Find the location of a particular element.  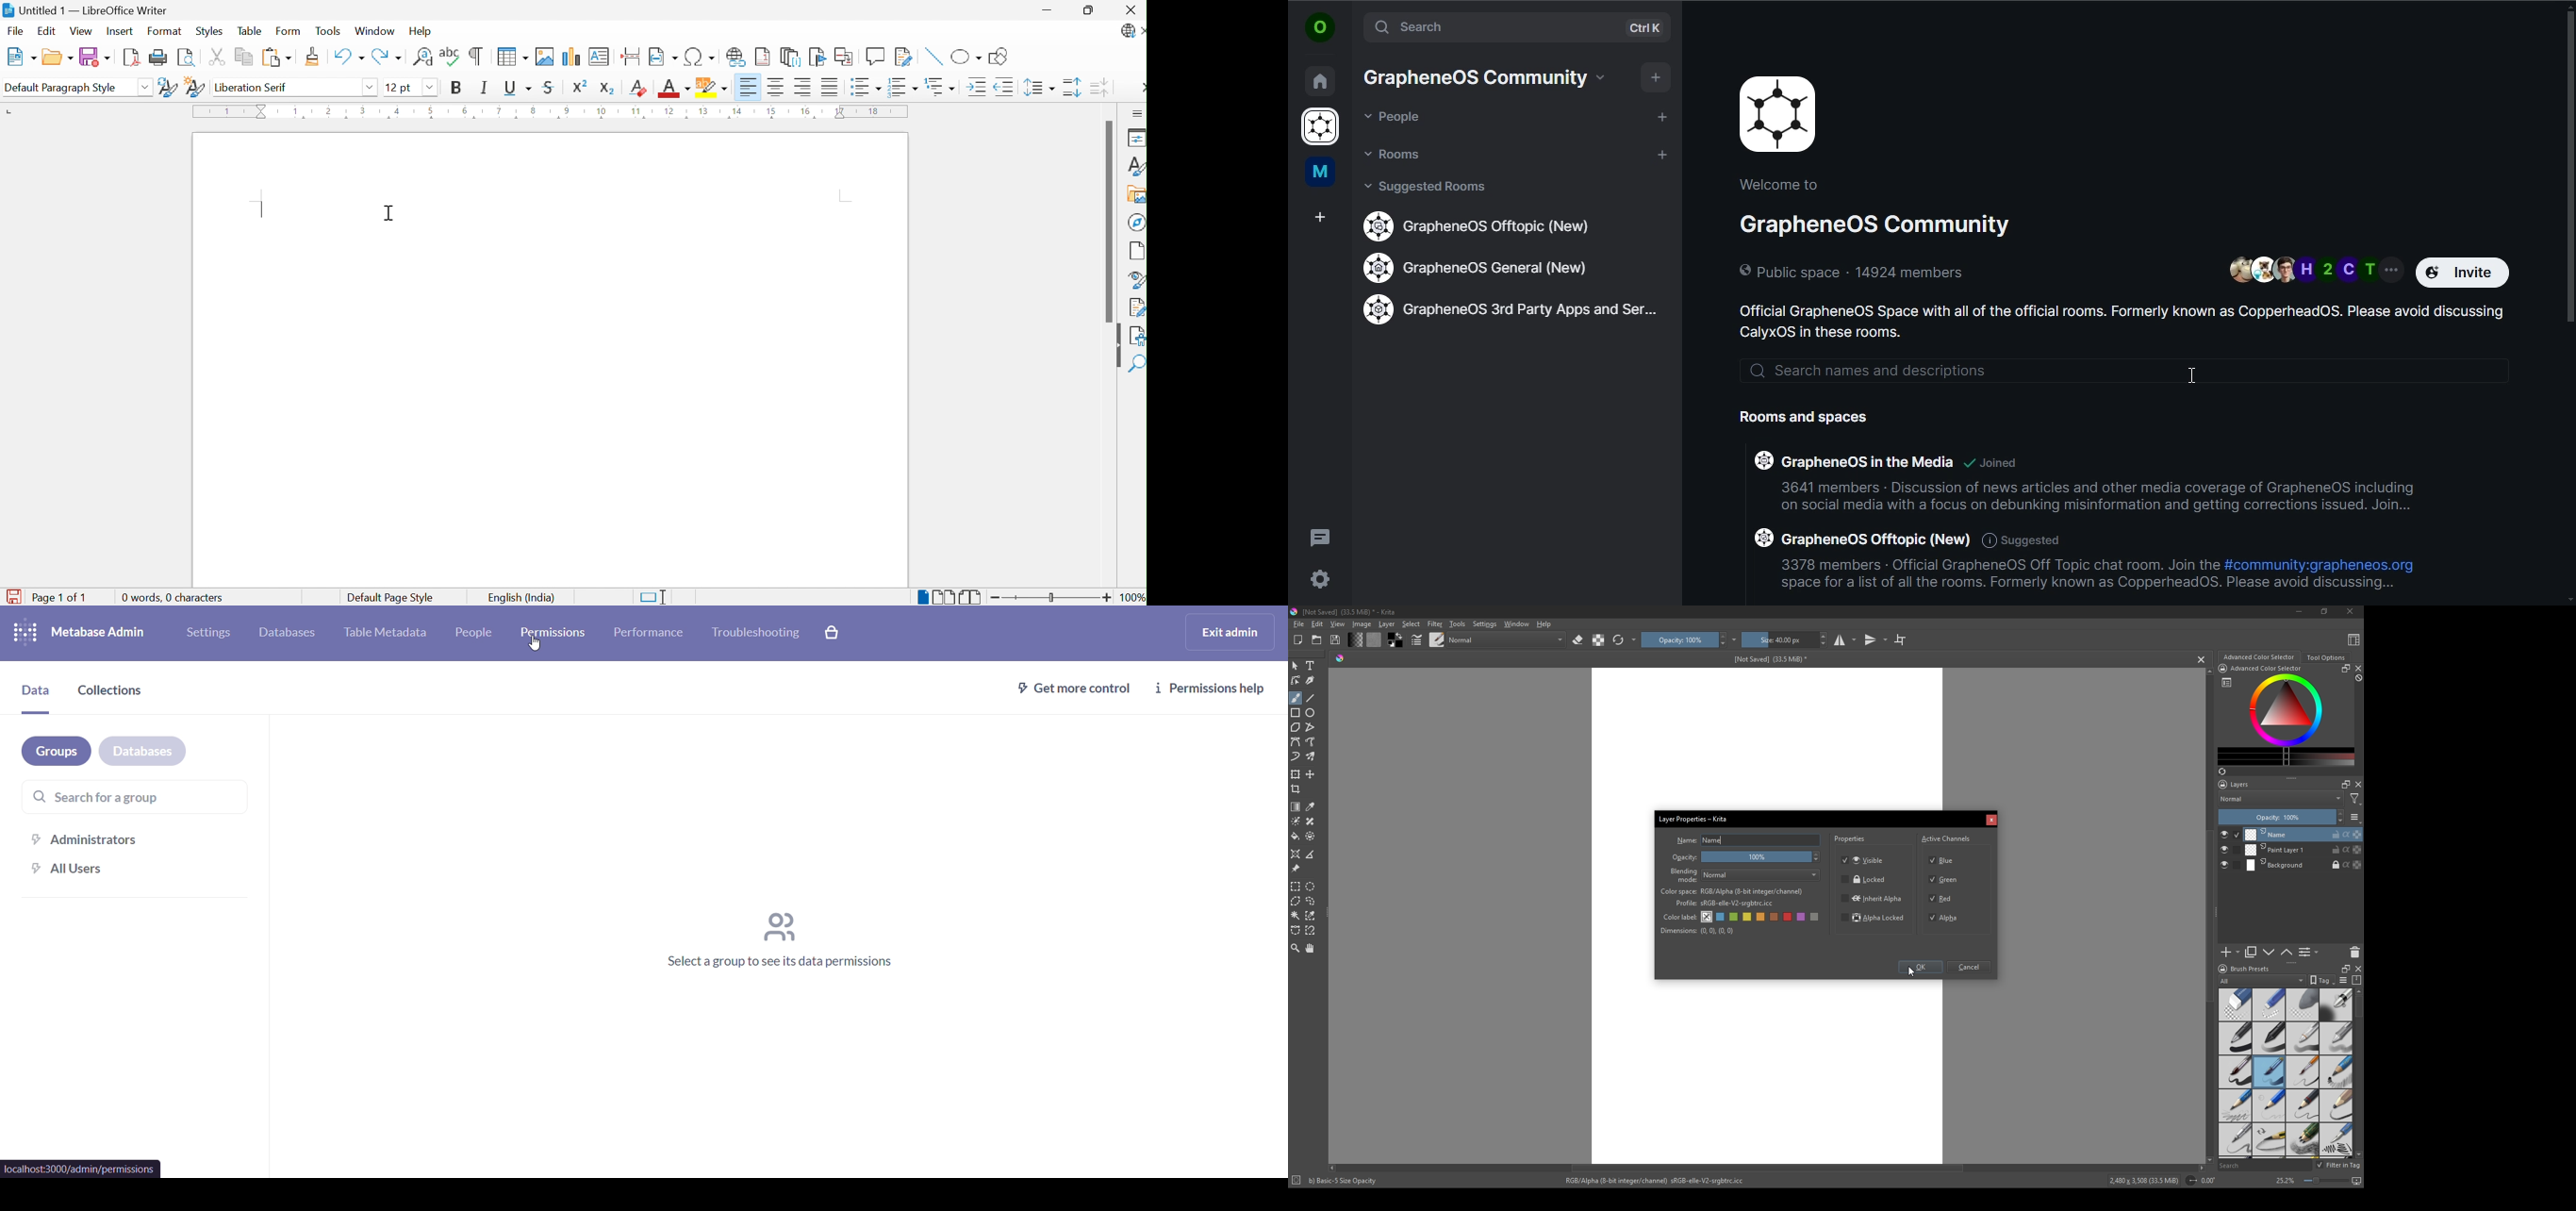

view all members is located at coordinates (2315, 269).